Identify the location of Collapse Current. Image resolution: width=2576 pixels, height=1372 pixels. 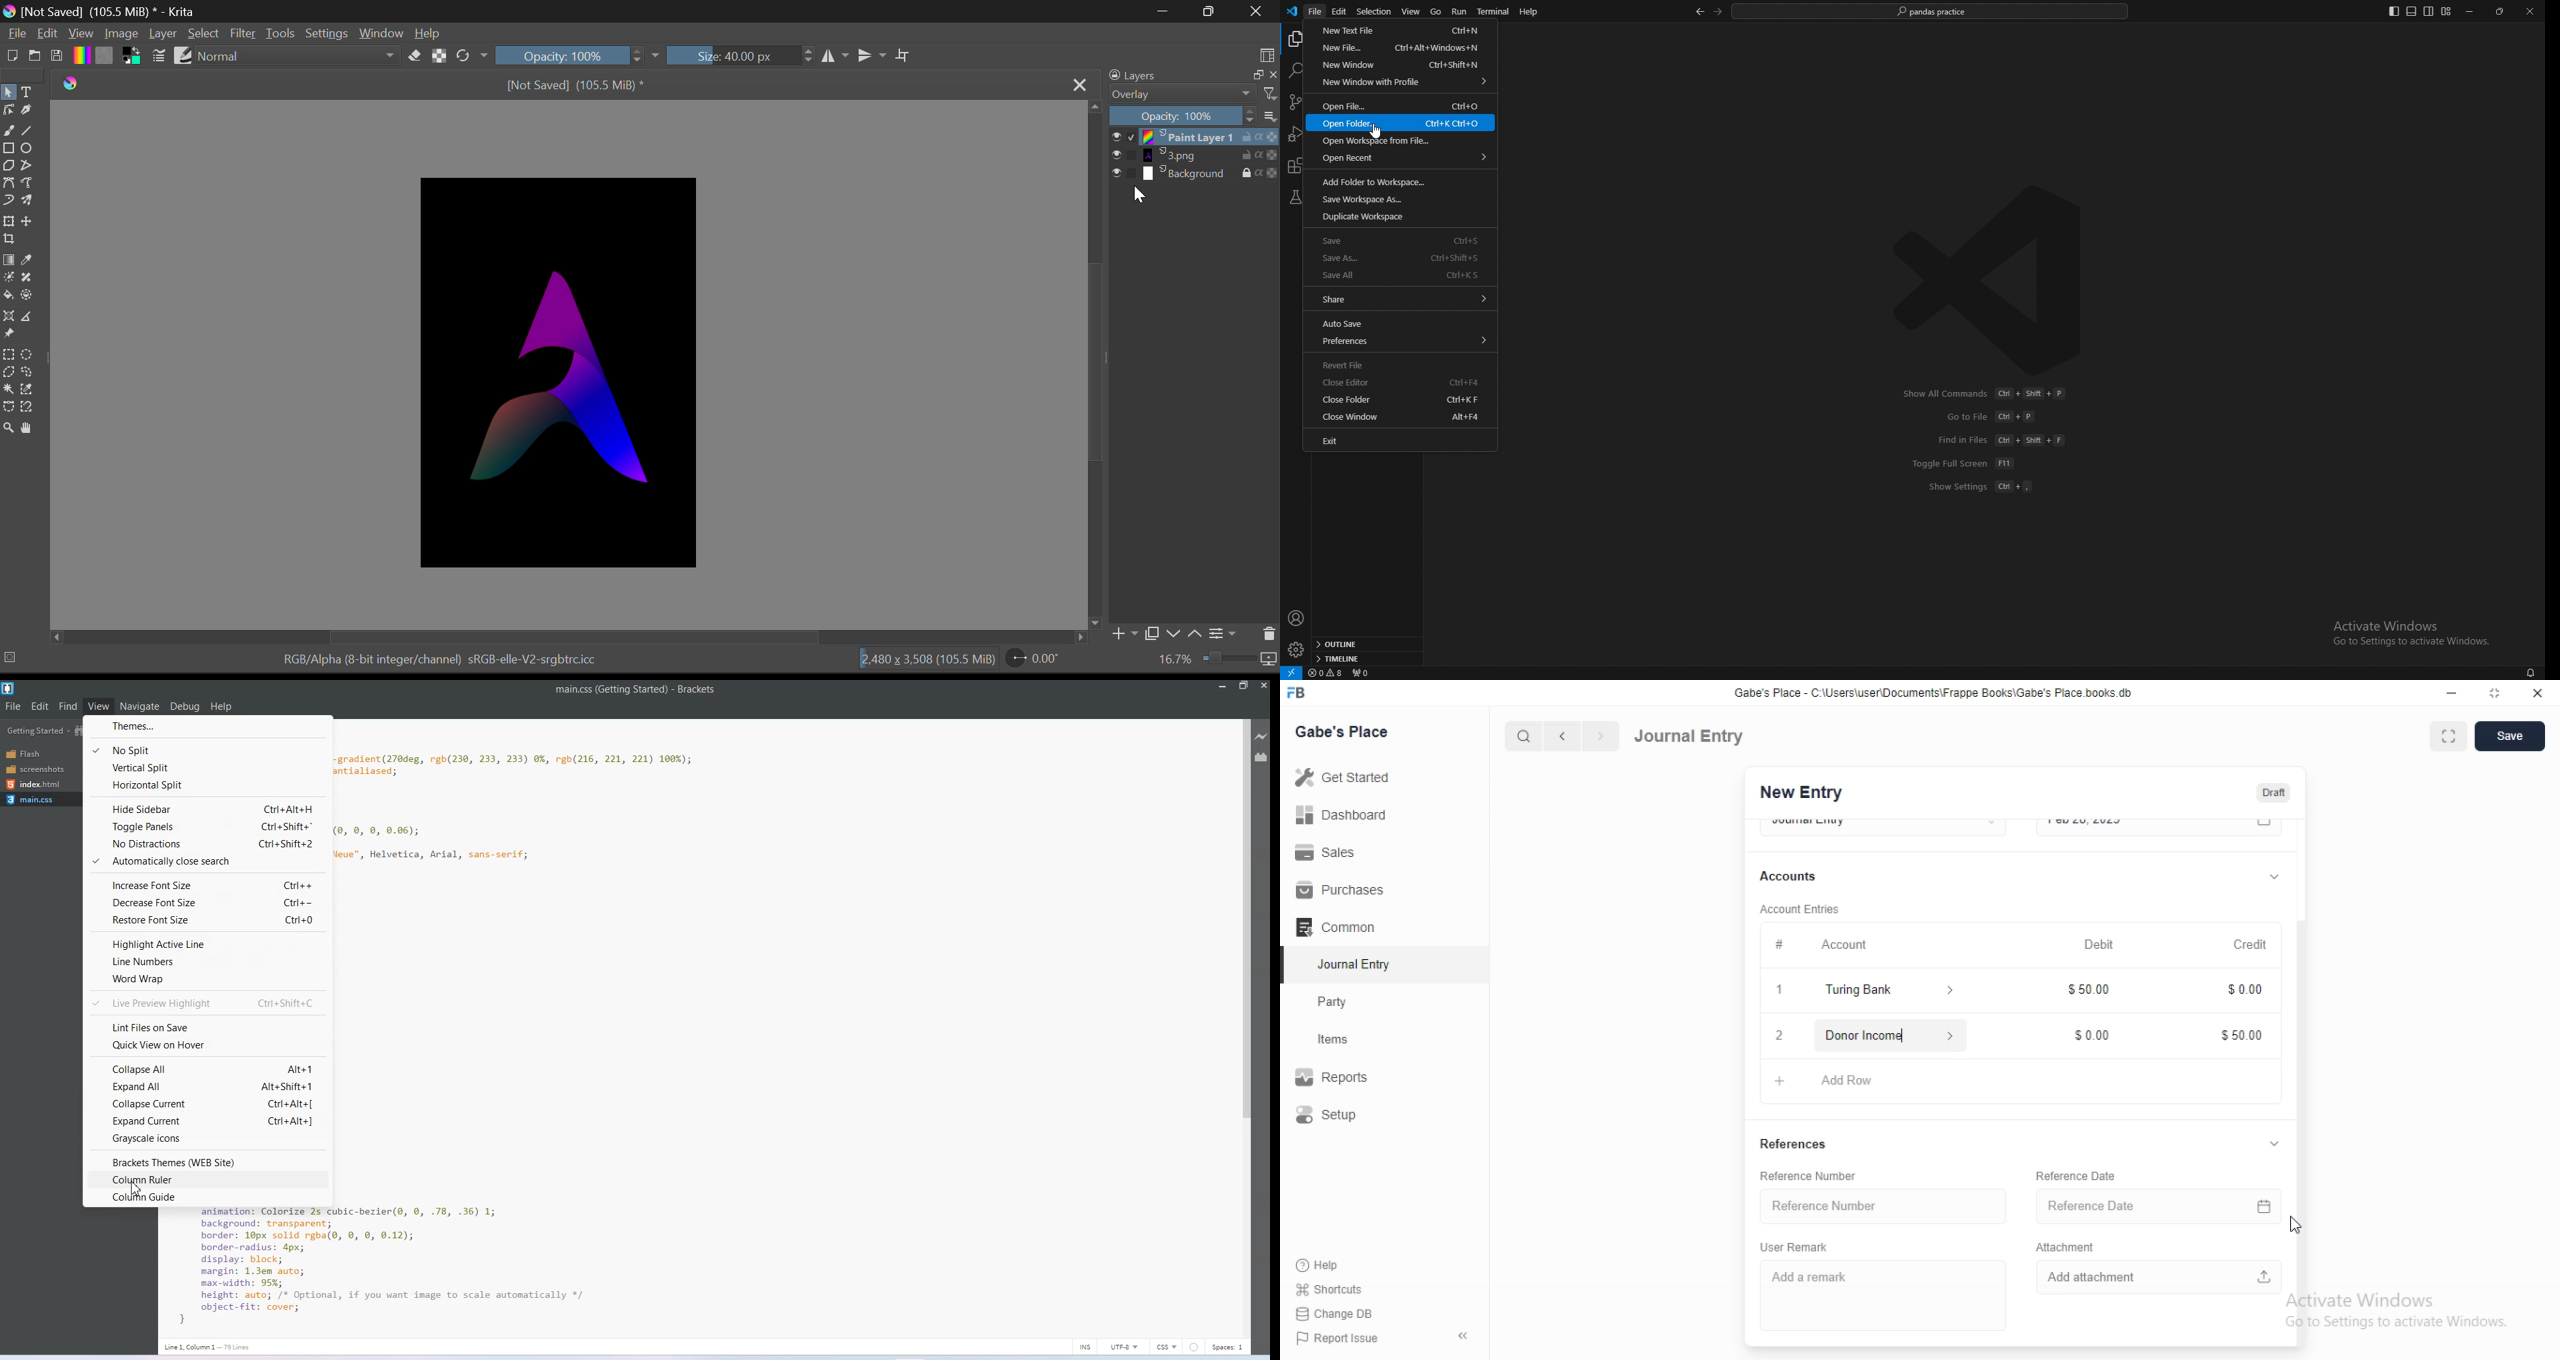
(208, 1103).